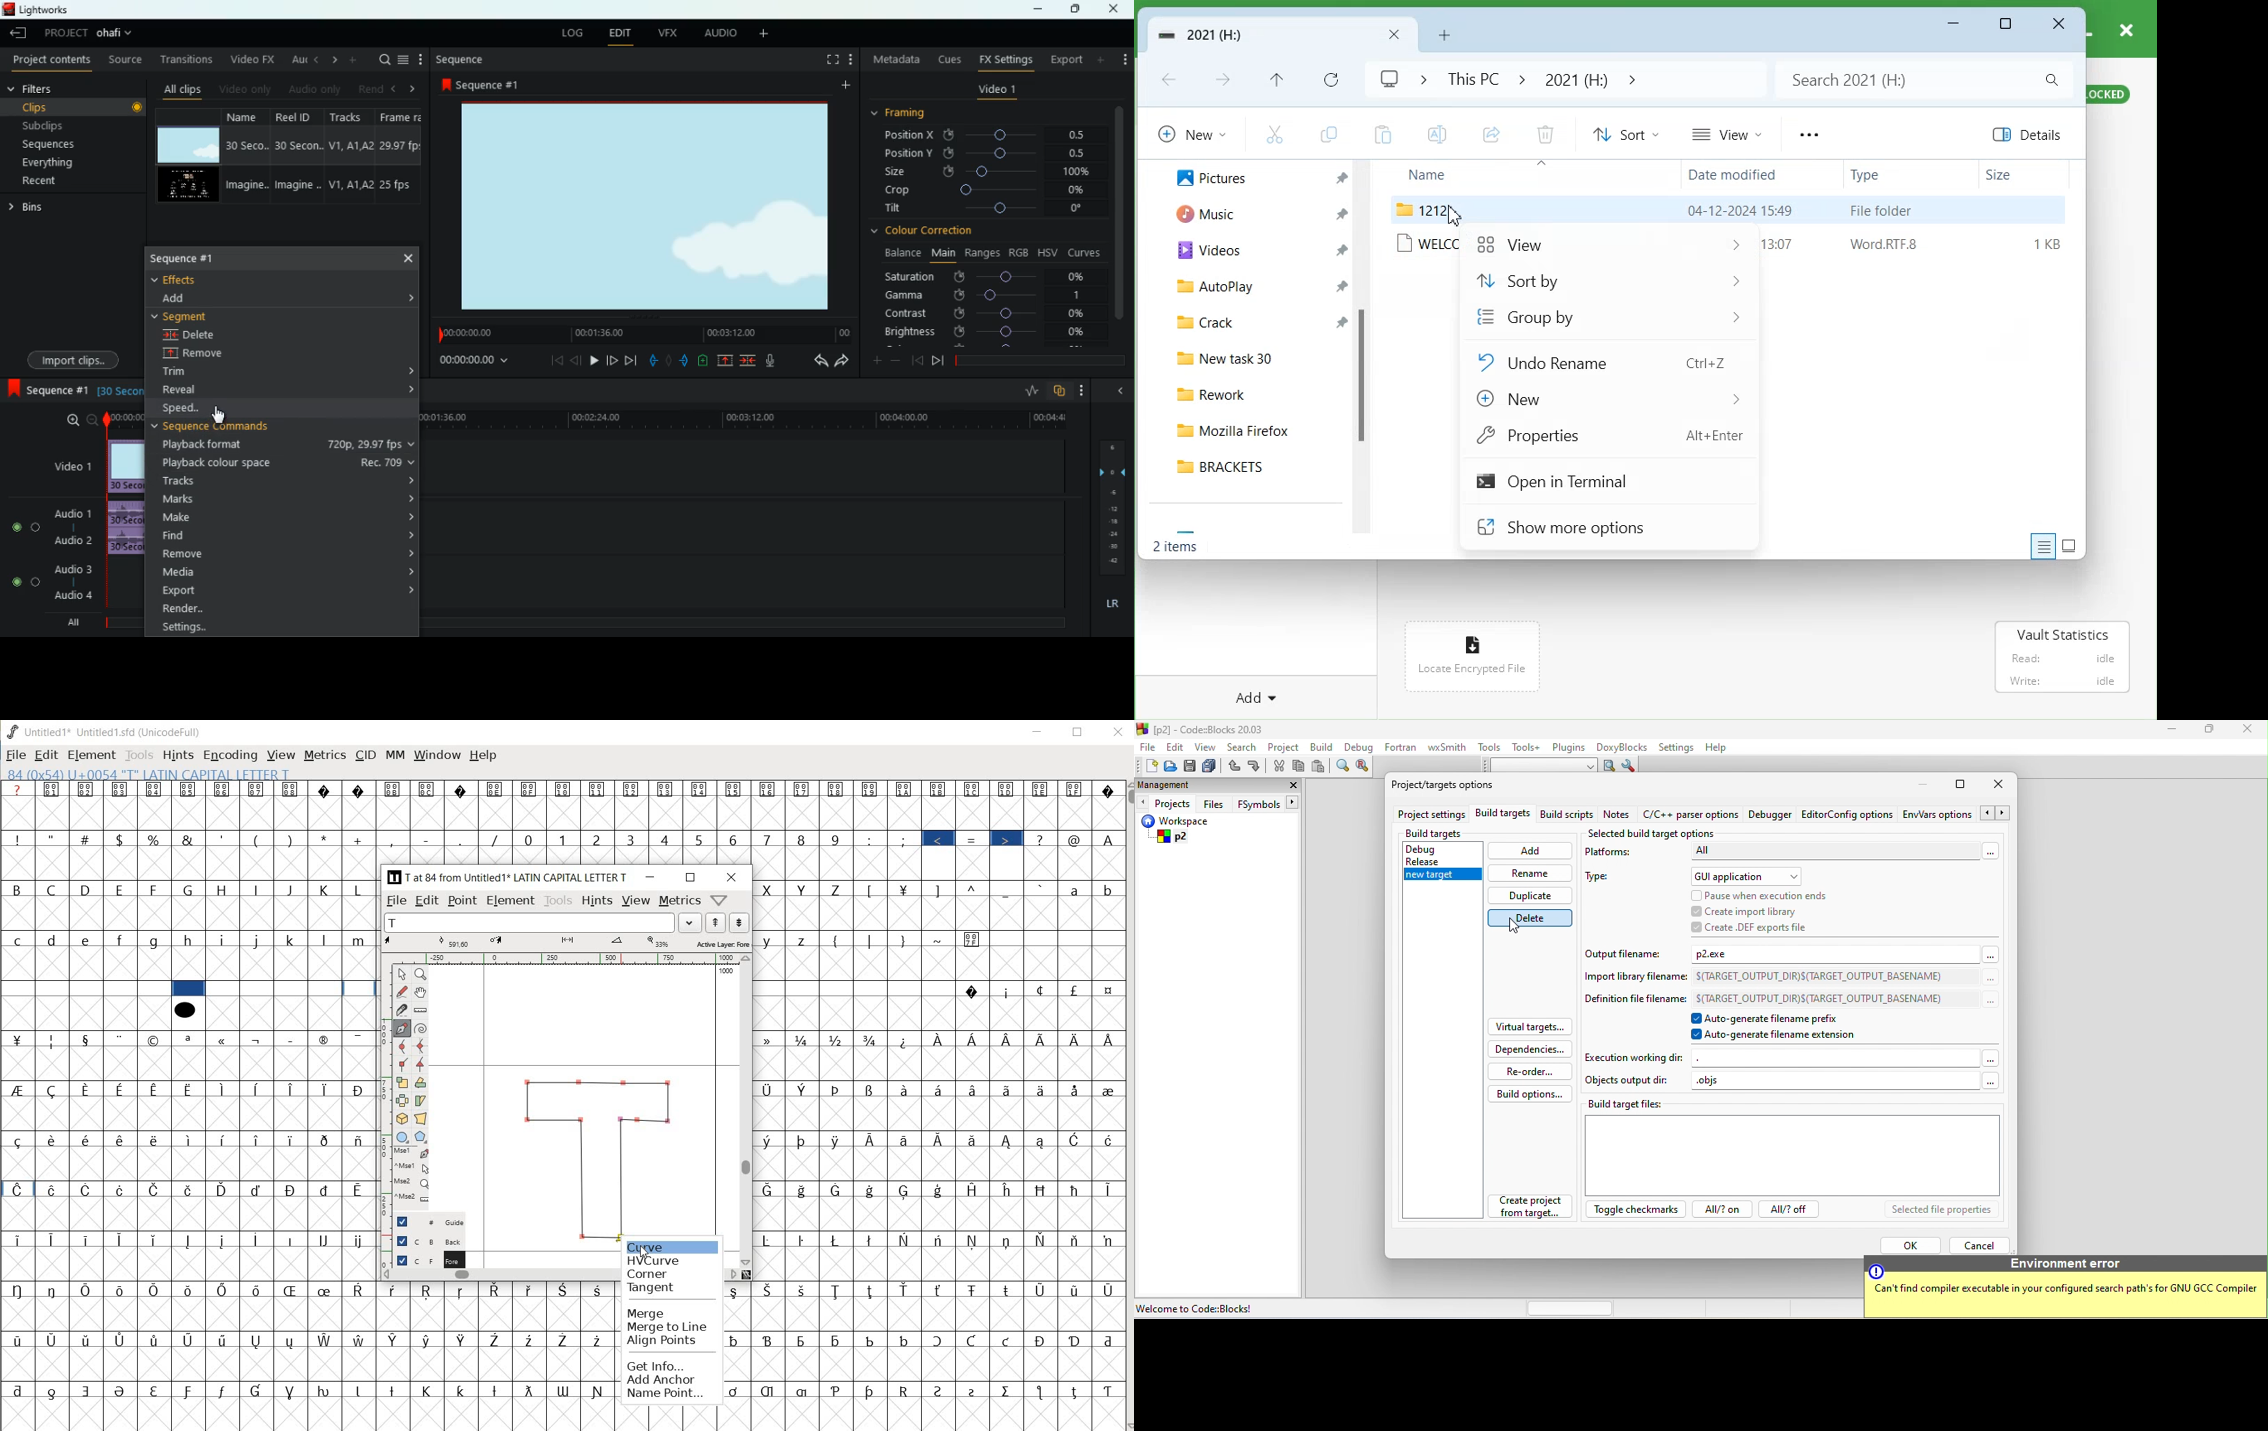  What do you see at coordinates (1848, 818) in the screenshot?
I see `editor config option` at bounding box center [1848, 818].